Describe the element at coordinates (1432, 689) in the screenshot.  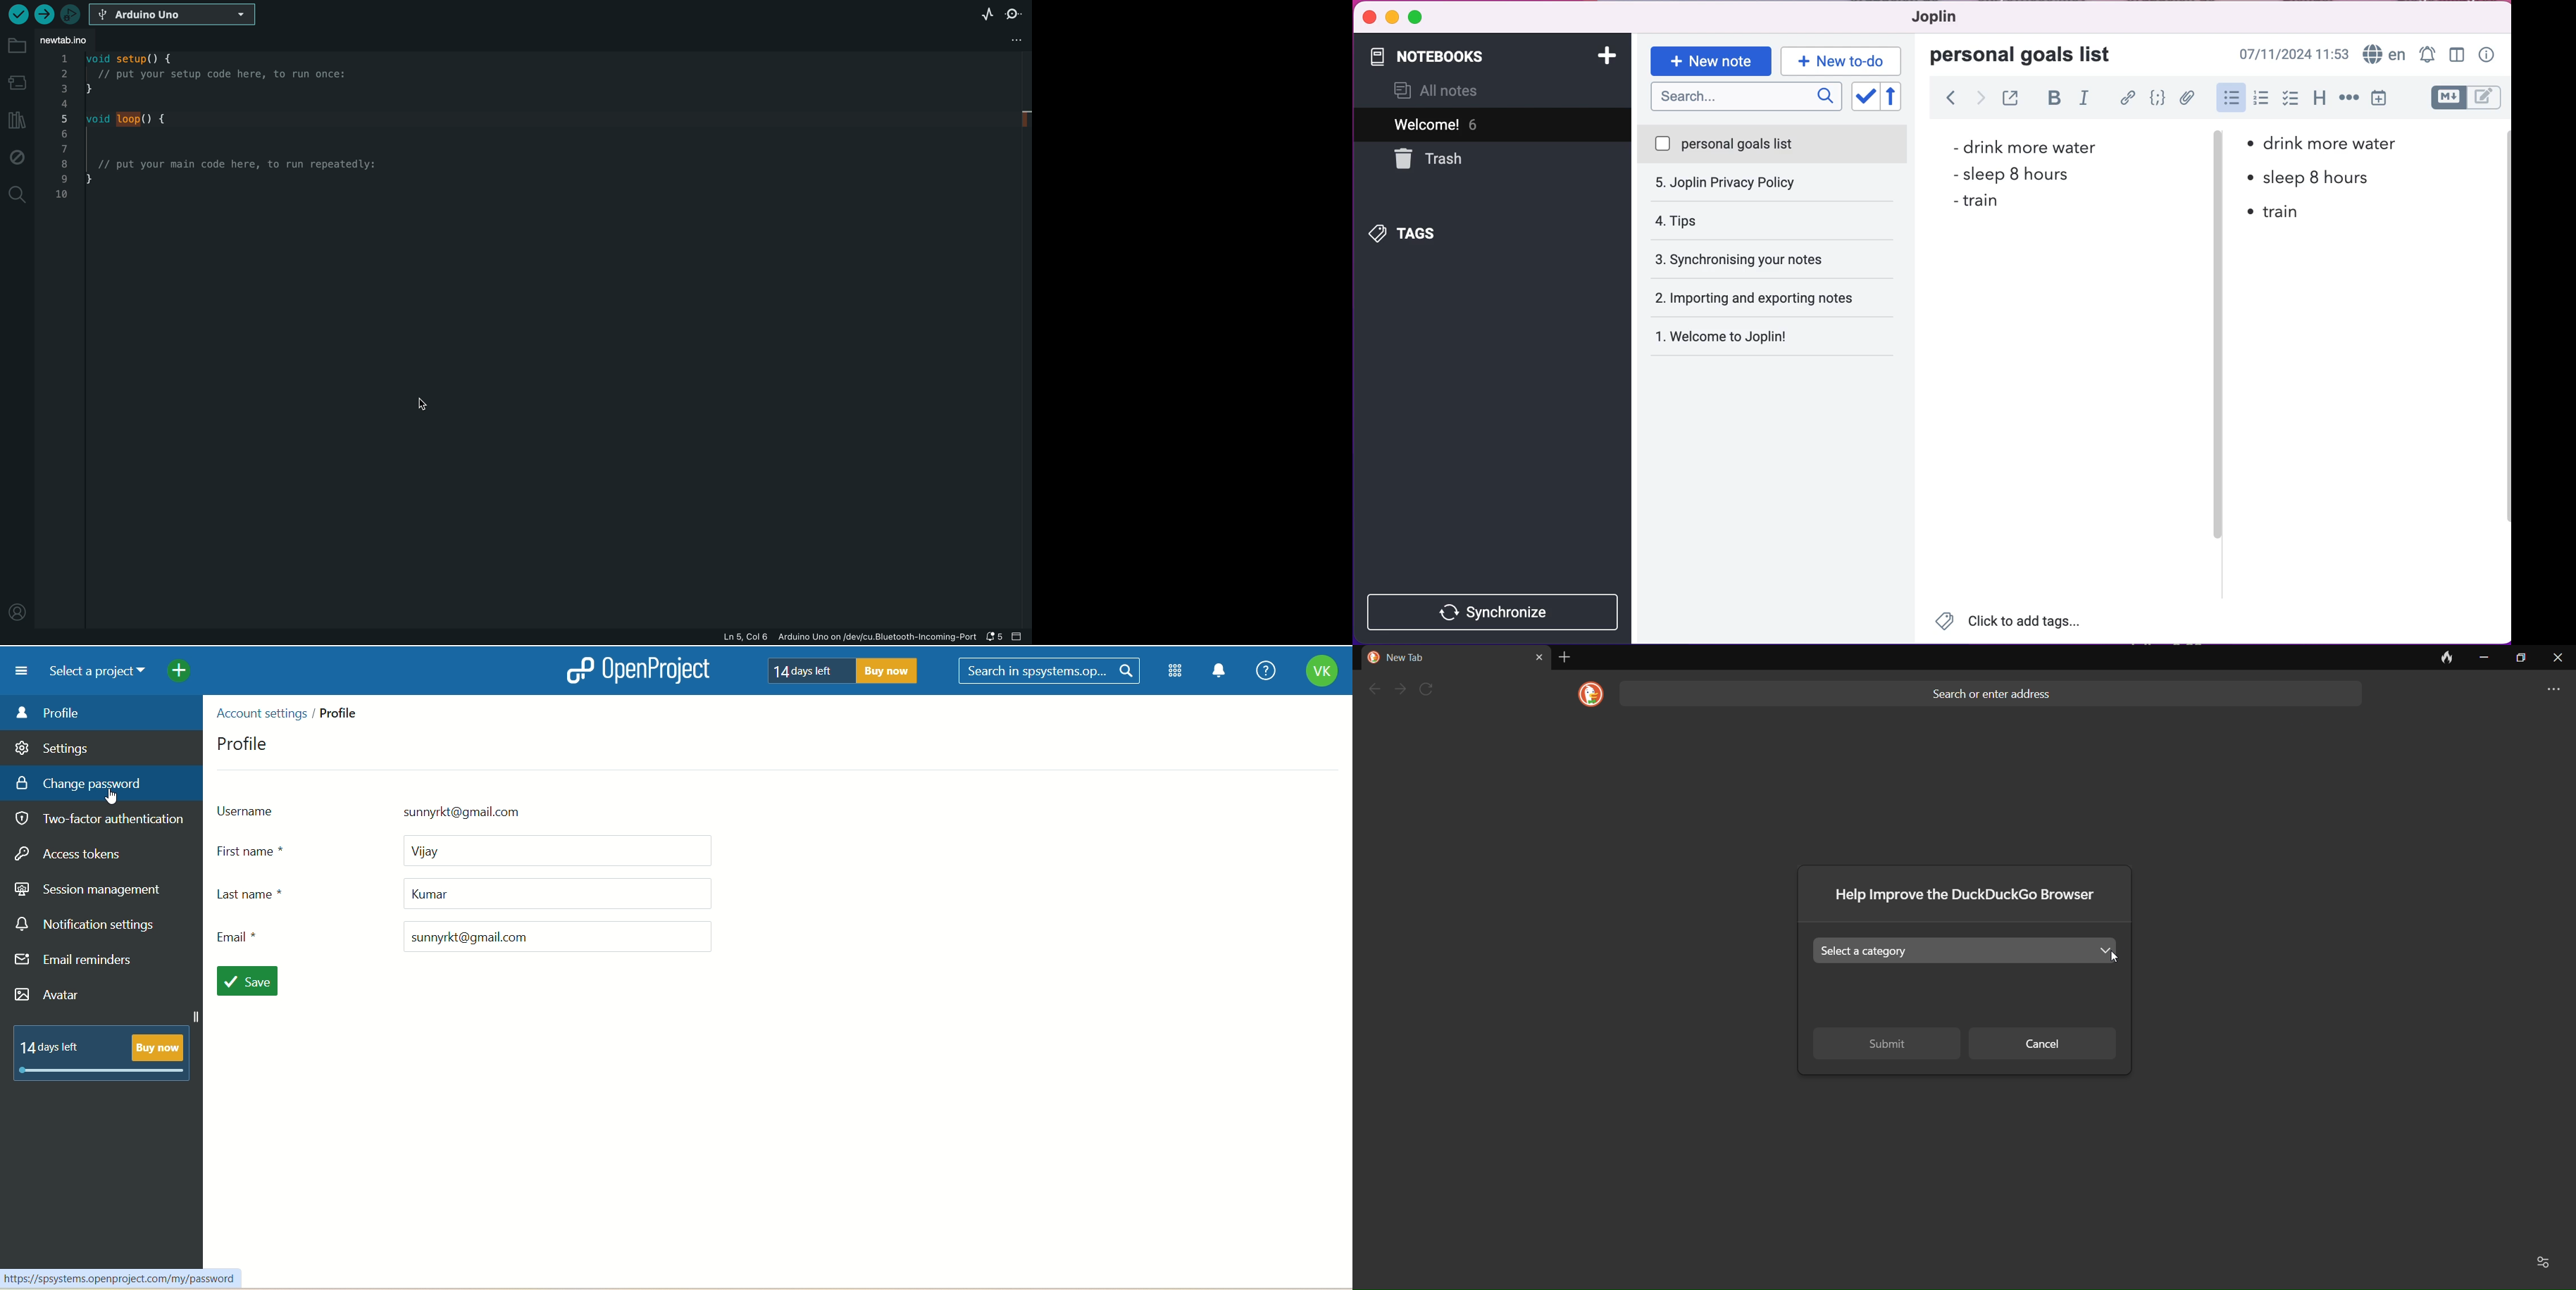
I see `refresh` at that location.